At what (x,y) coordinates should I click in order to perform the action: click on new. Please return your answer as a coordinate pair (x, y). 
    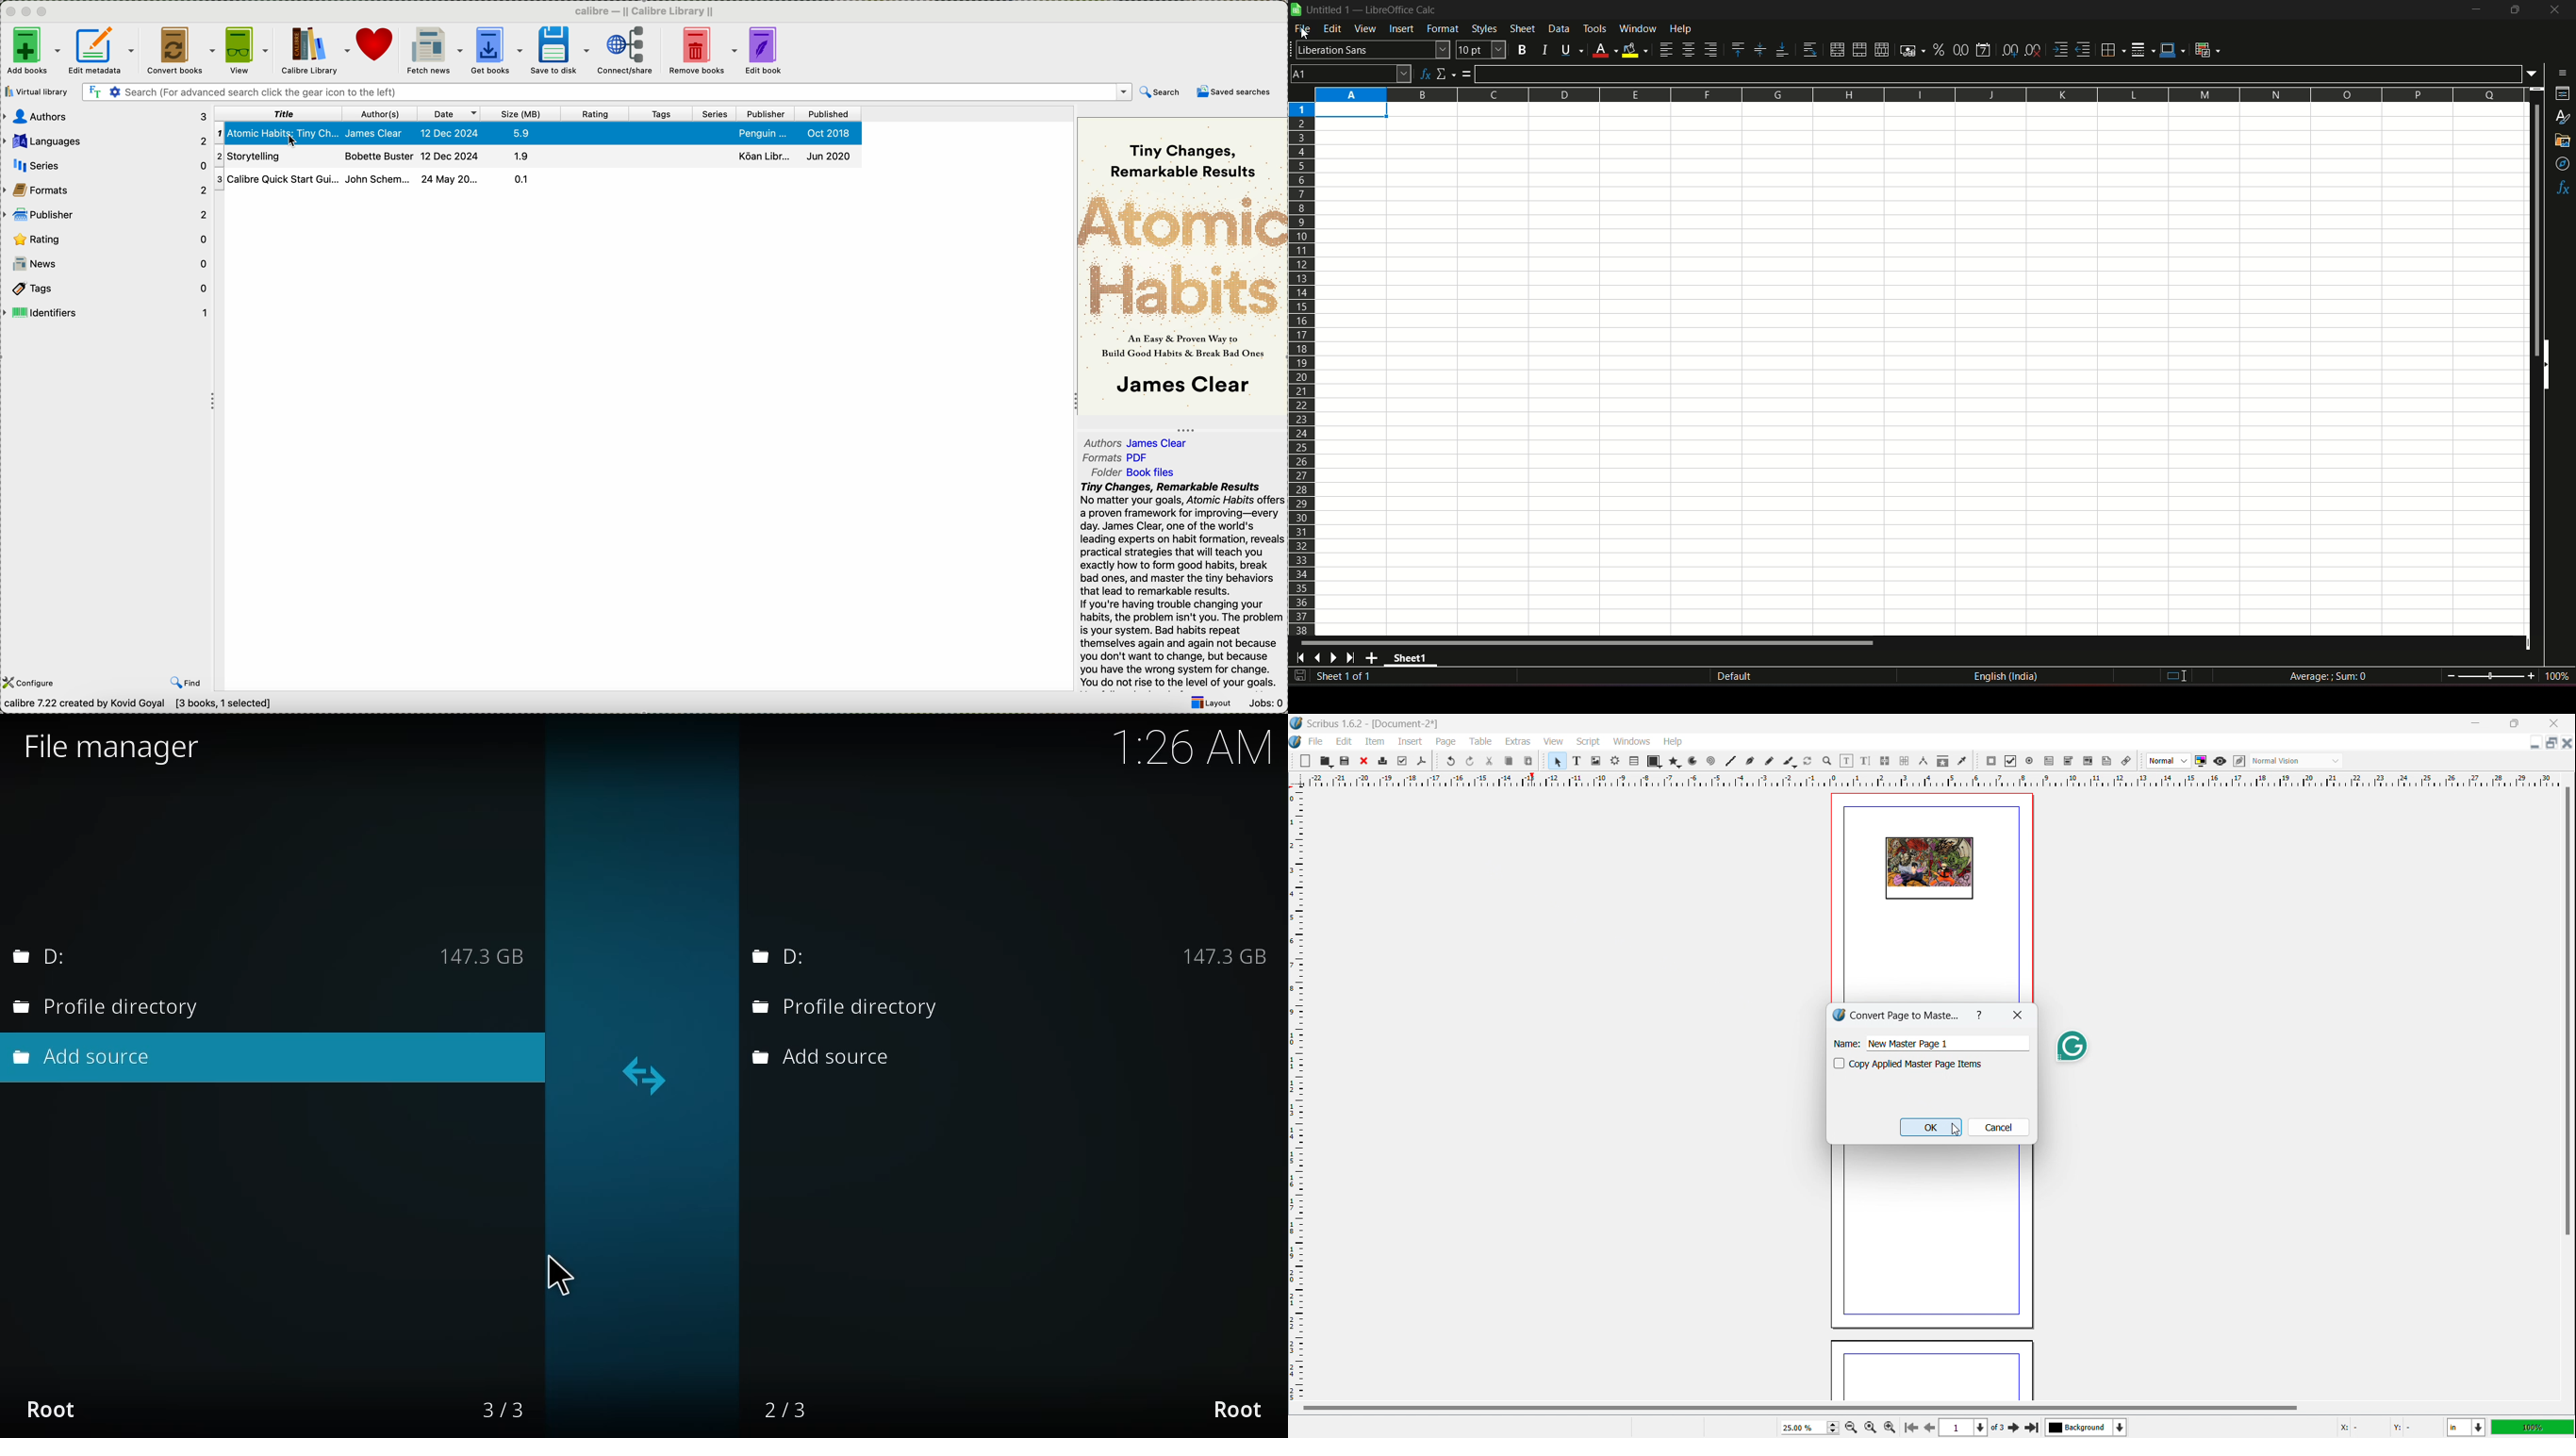
    Looking at the image, I should click on (1305, 761).